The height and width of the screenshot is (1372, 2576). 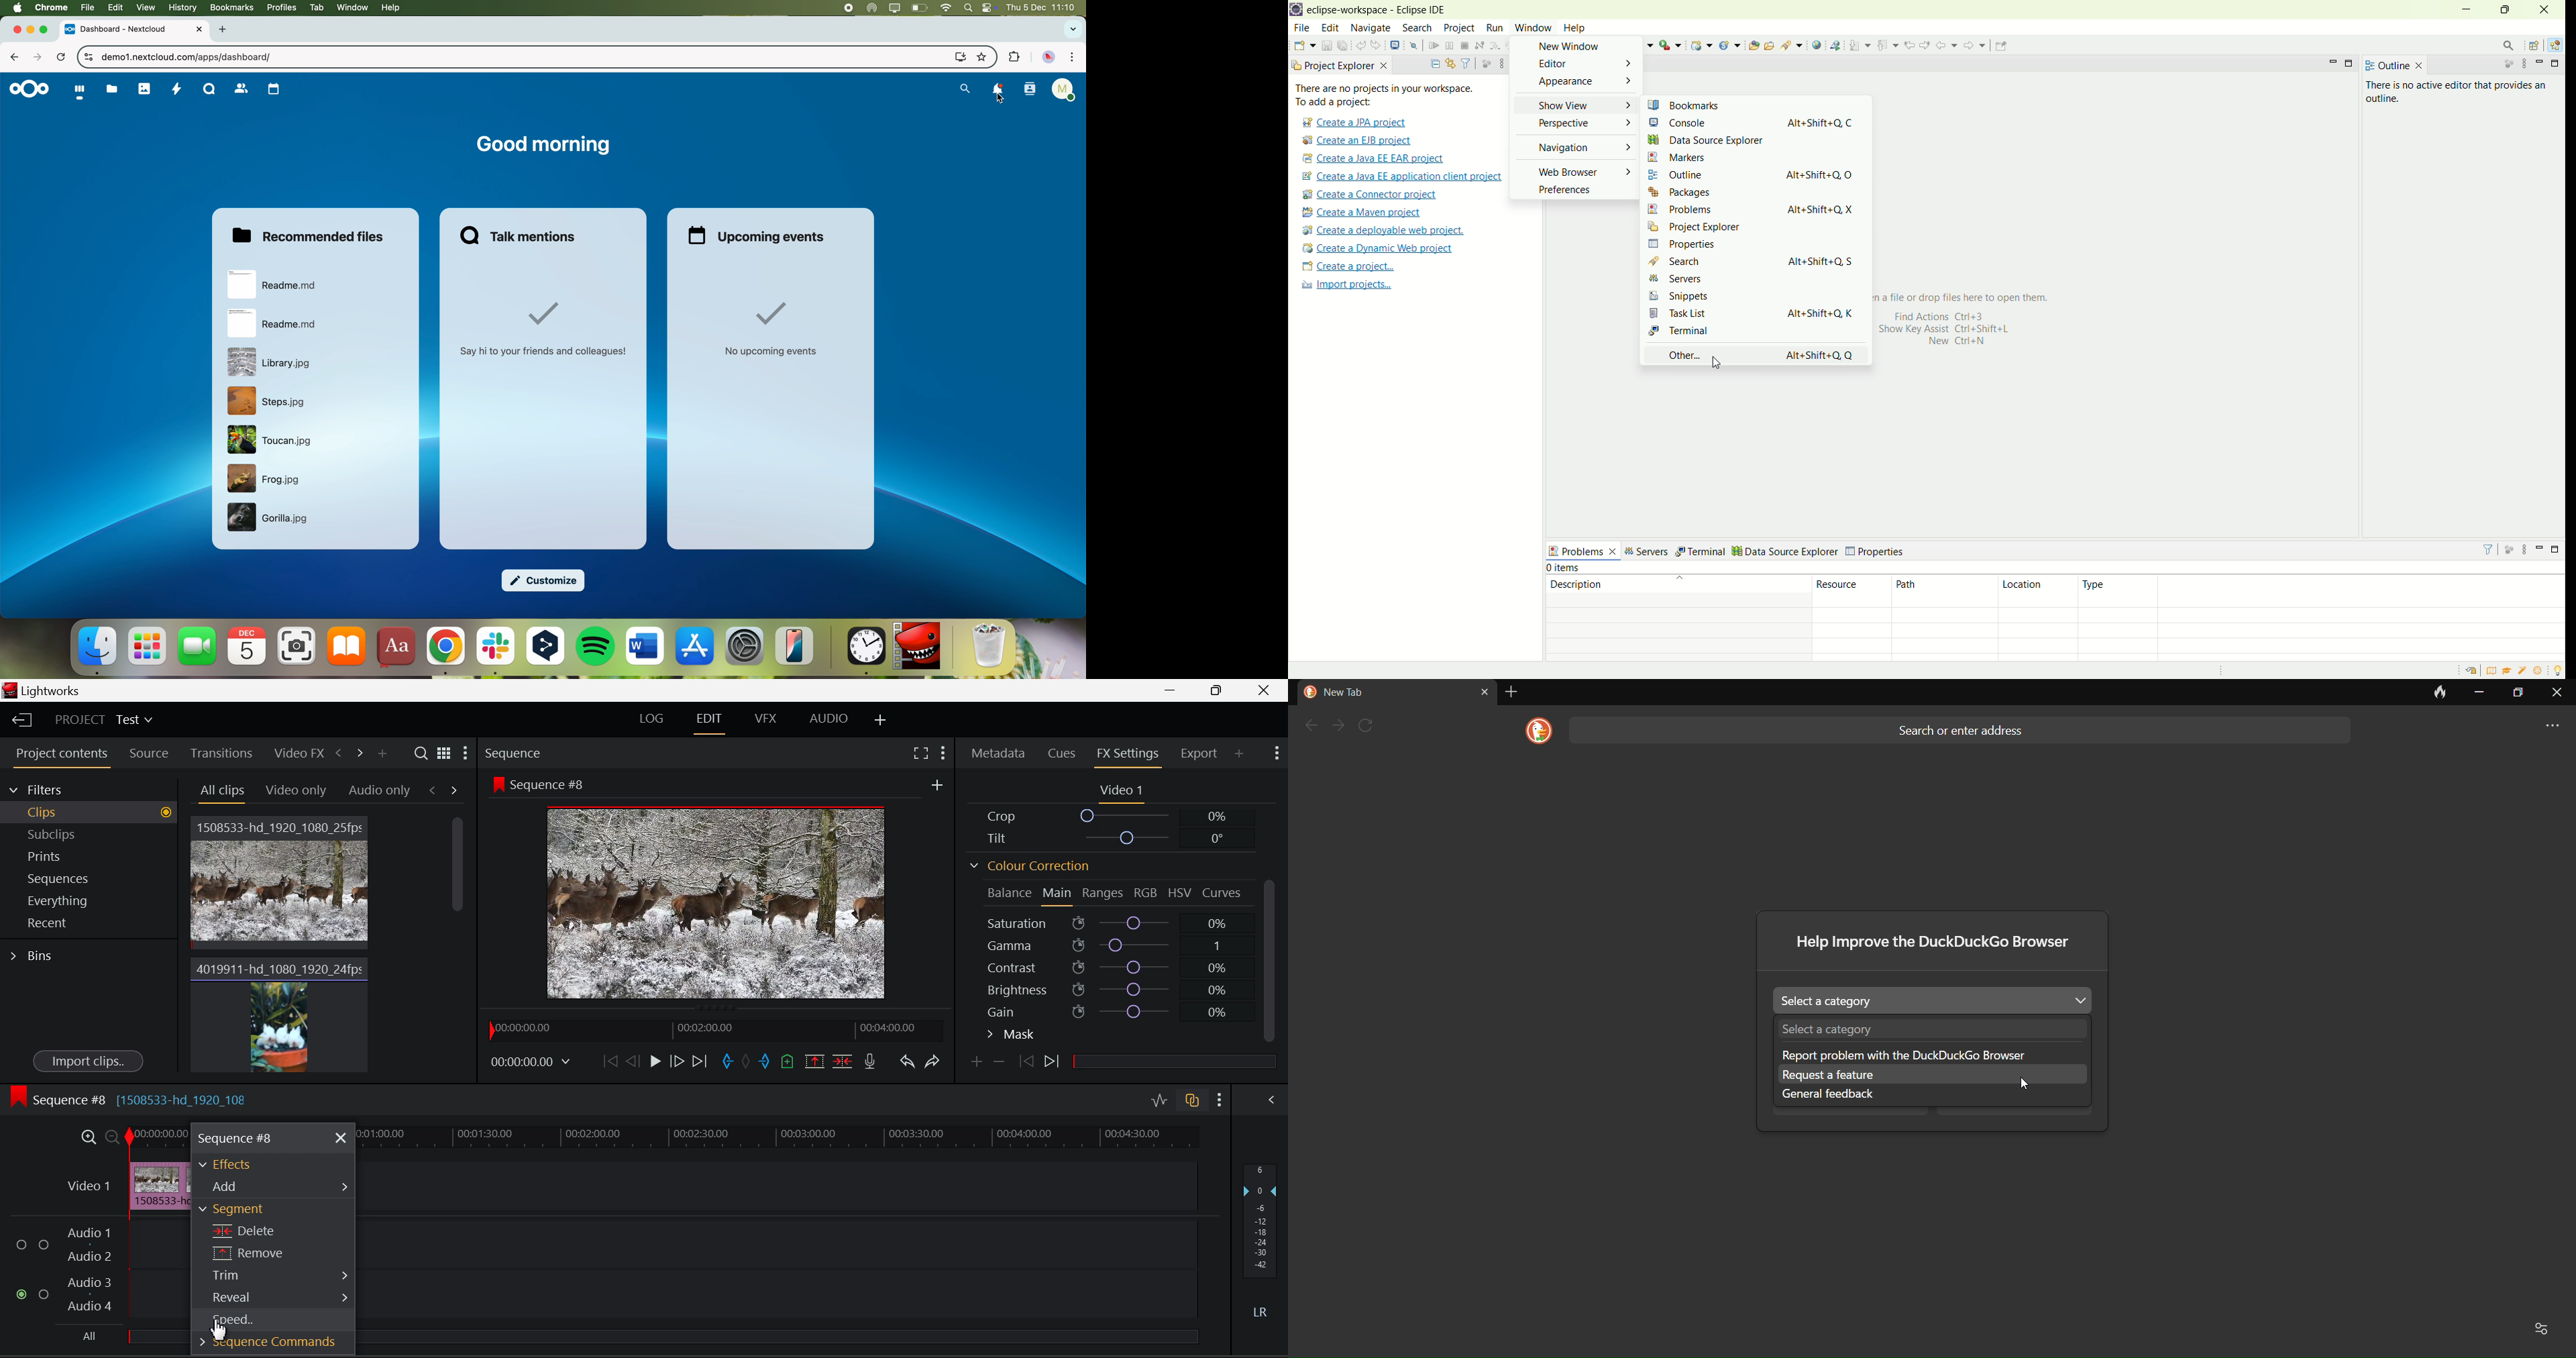 I want to click on navigate foward, so click(x=38, y=57).